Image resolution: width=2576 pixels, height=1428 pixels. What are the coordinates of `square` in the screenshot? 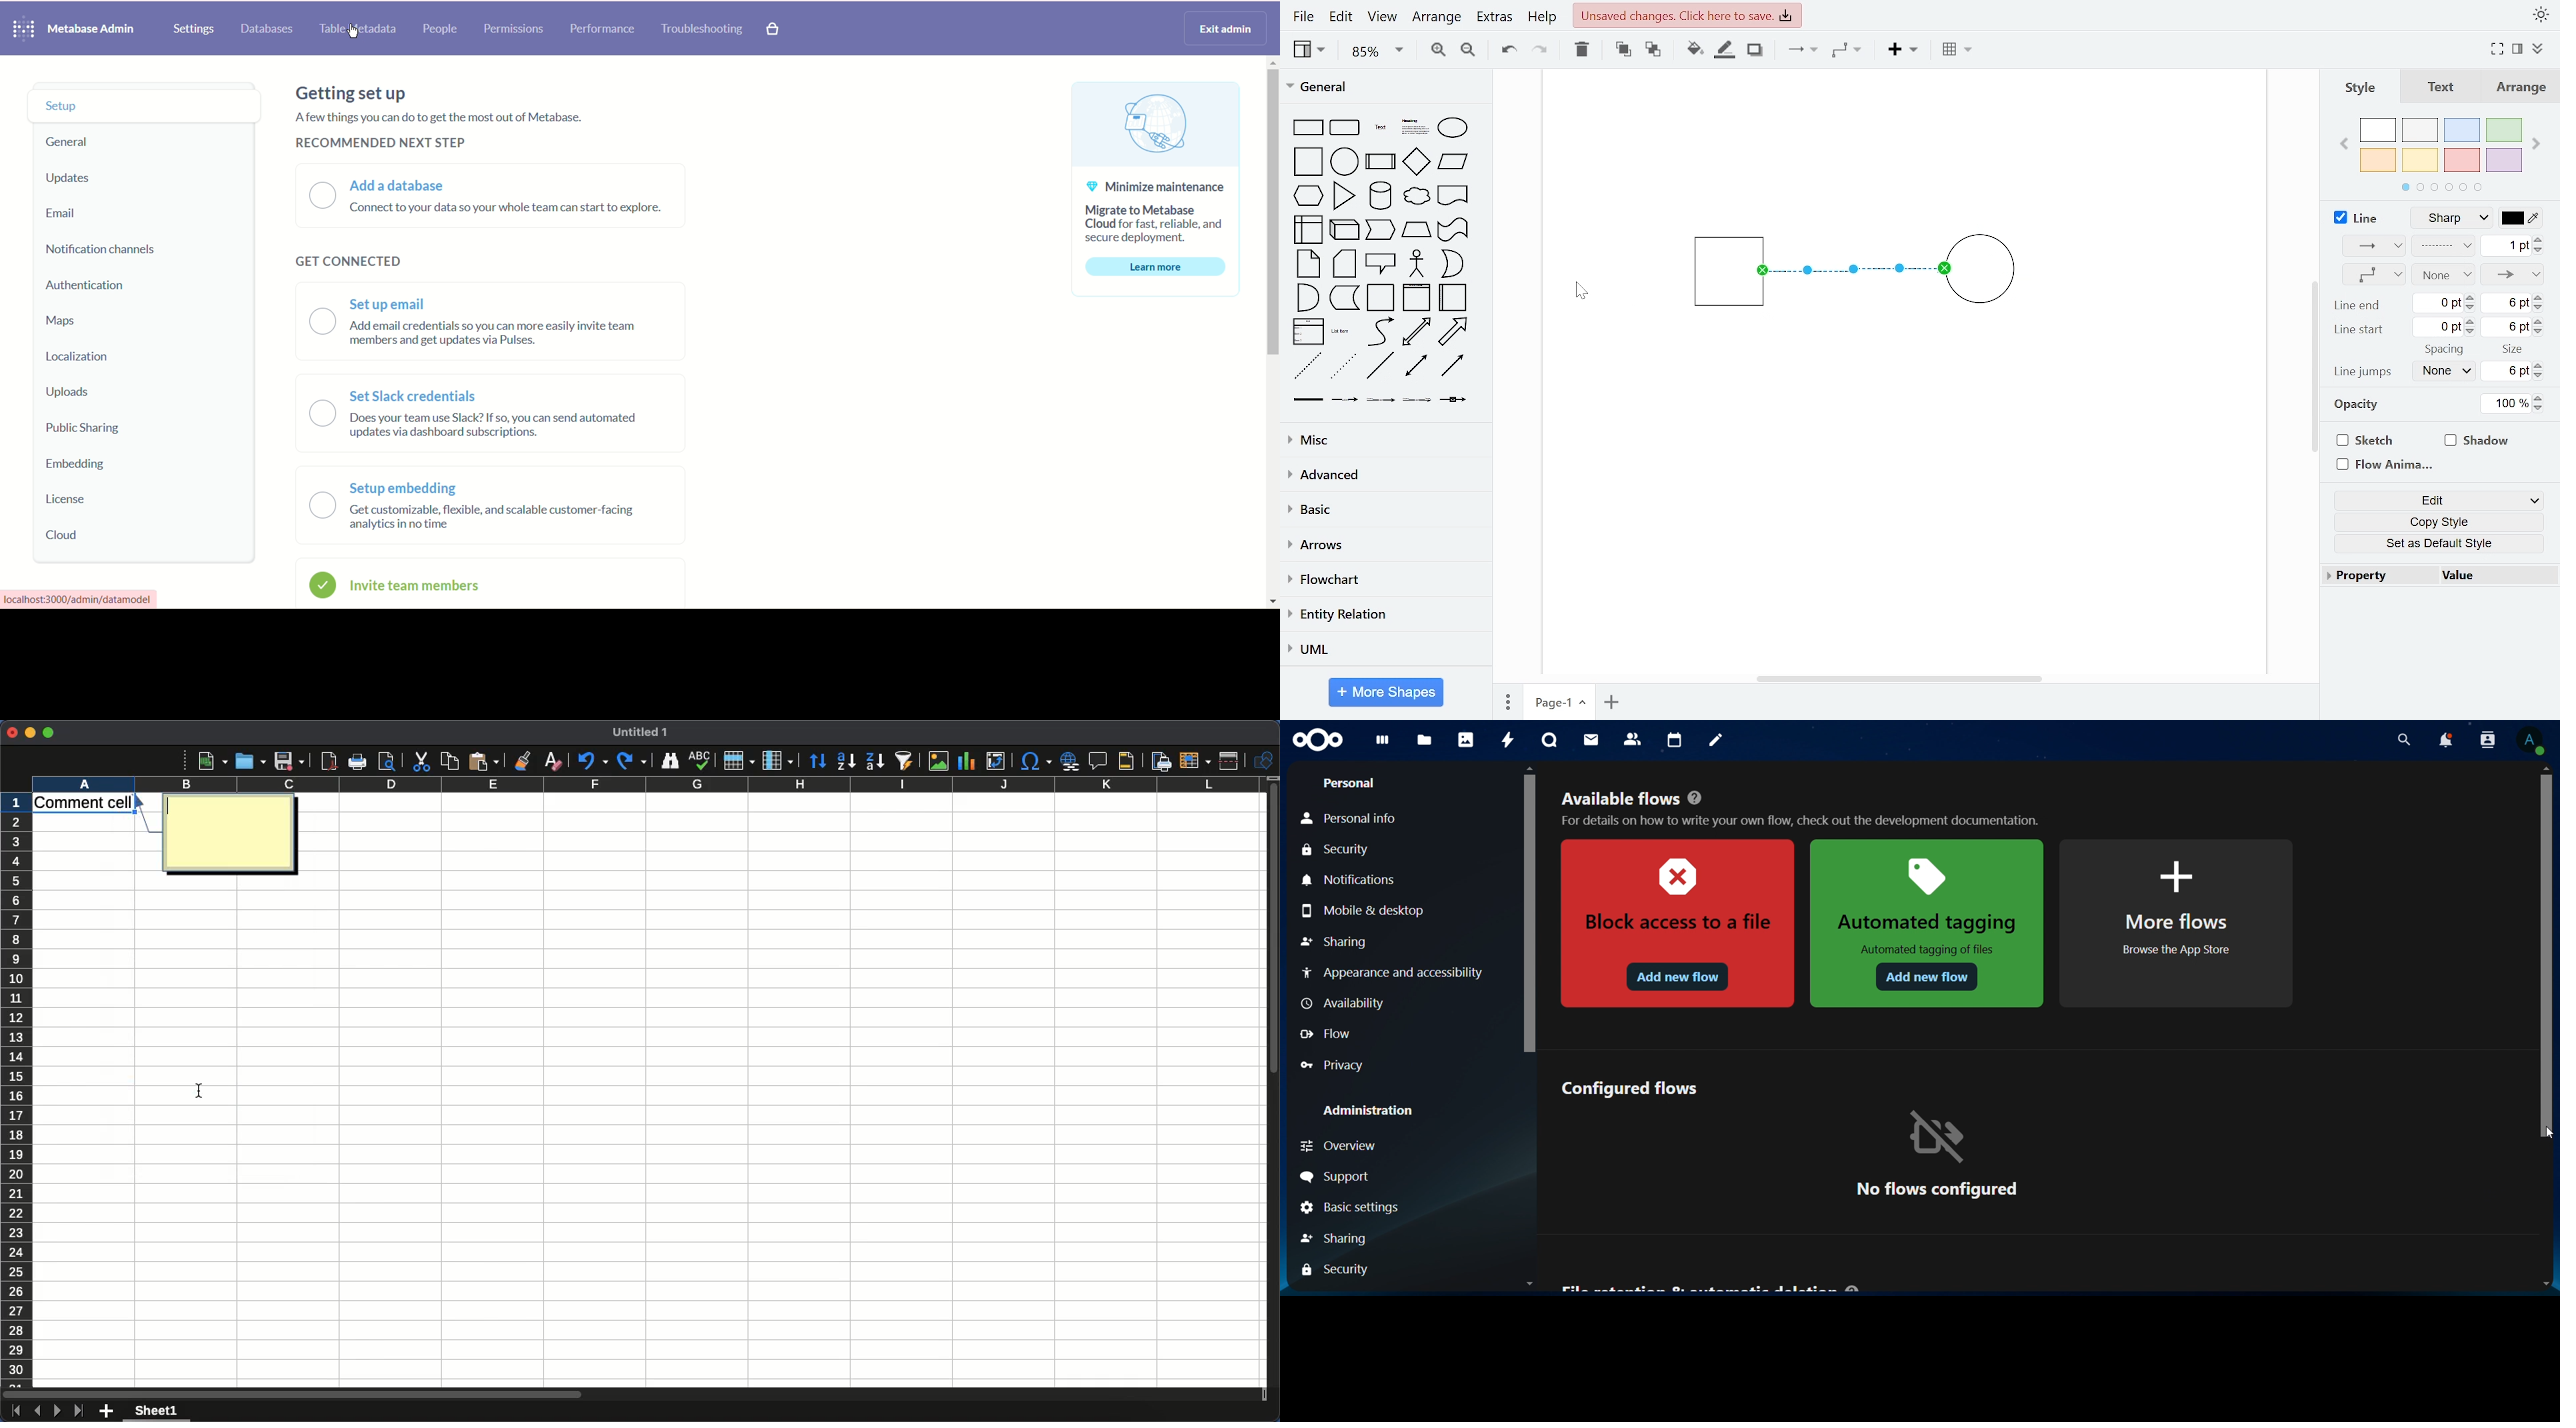 It's located at (1310, 163).